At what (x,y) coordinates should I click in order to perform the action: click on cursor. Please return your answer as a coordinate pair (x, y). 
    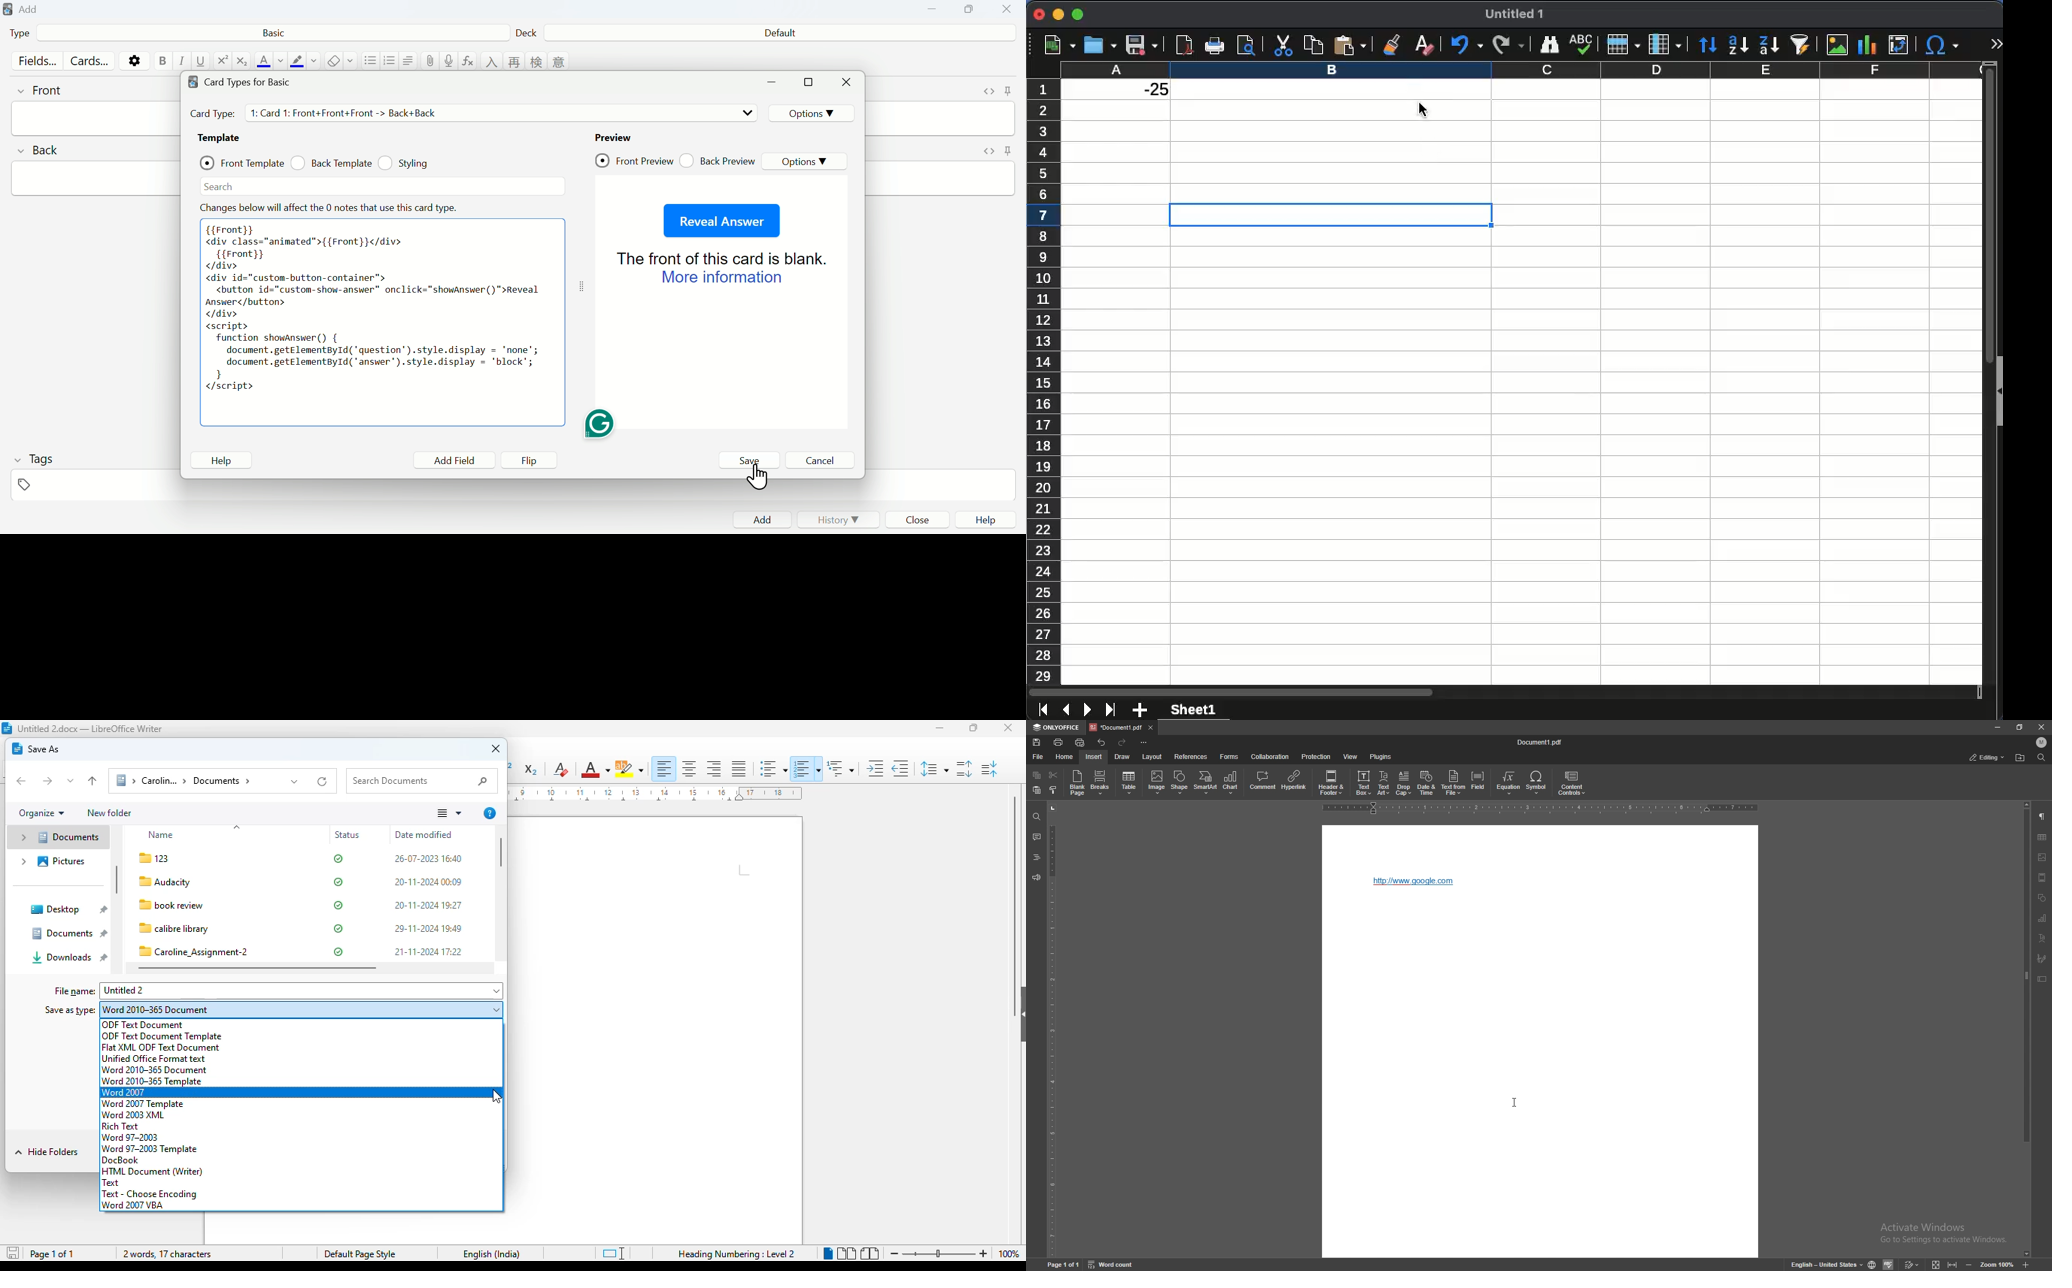
    Looking at the image, I should click on (1423, 110).